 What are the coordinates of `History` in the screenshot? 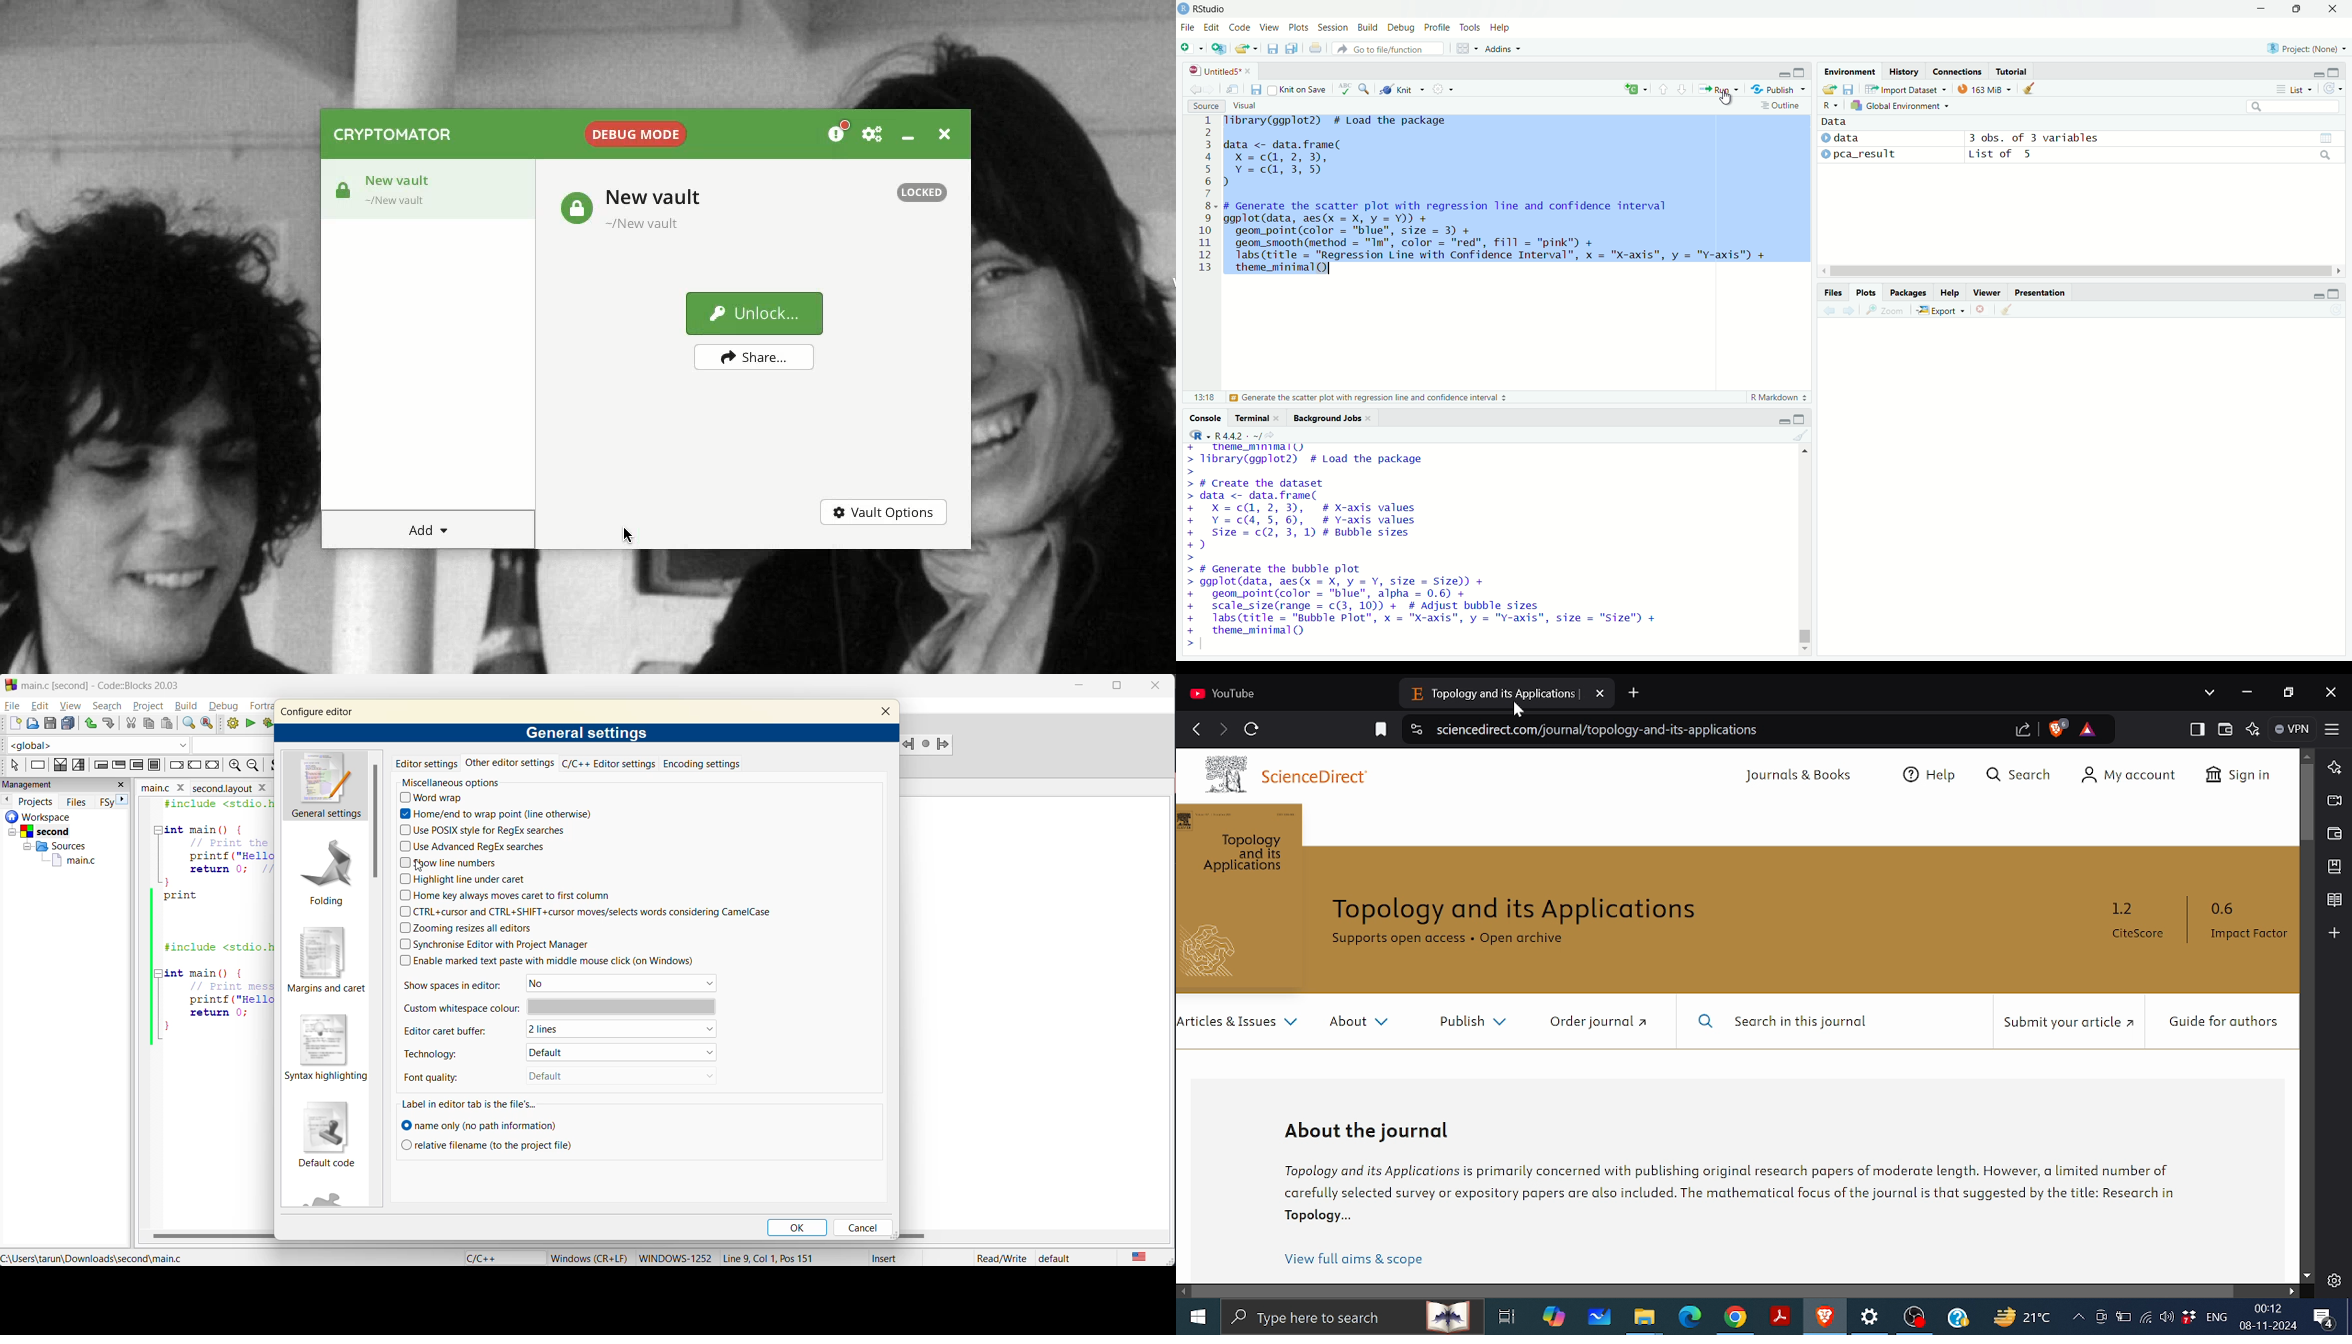 It's located at (1904, 70).